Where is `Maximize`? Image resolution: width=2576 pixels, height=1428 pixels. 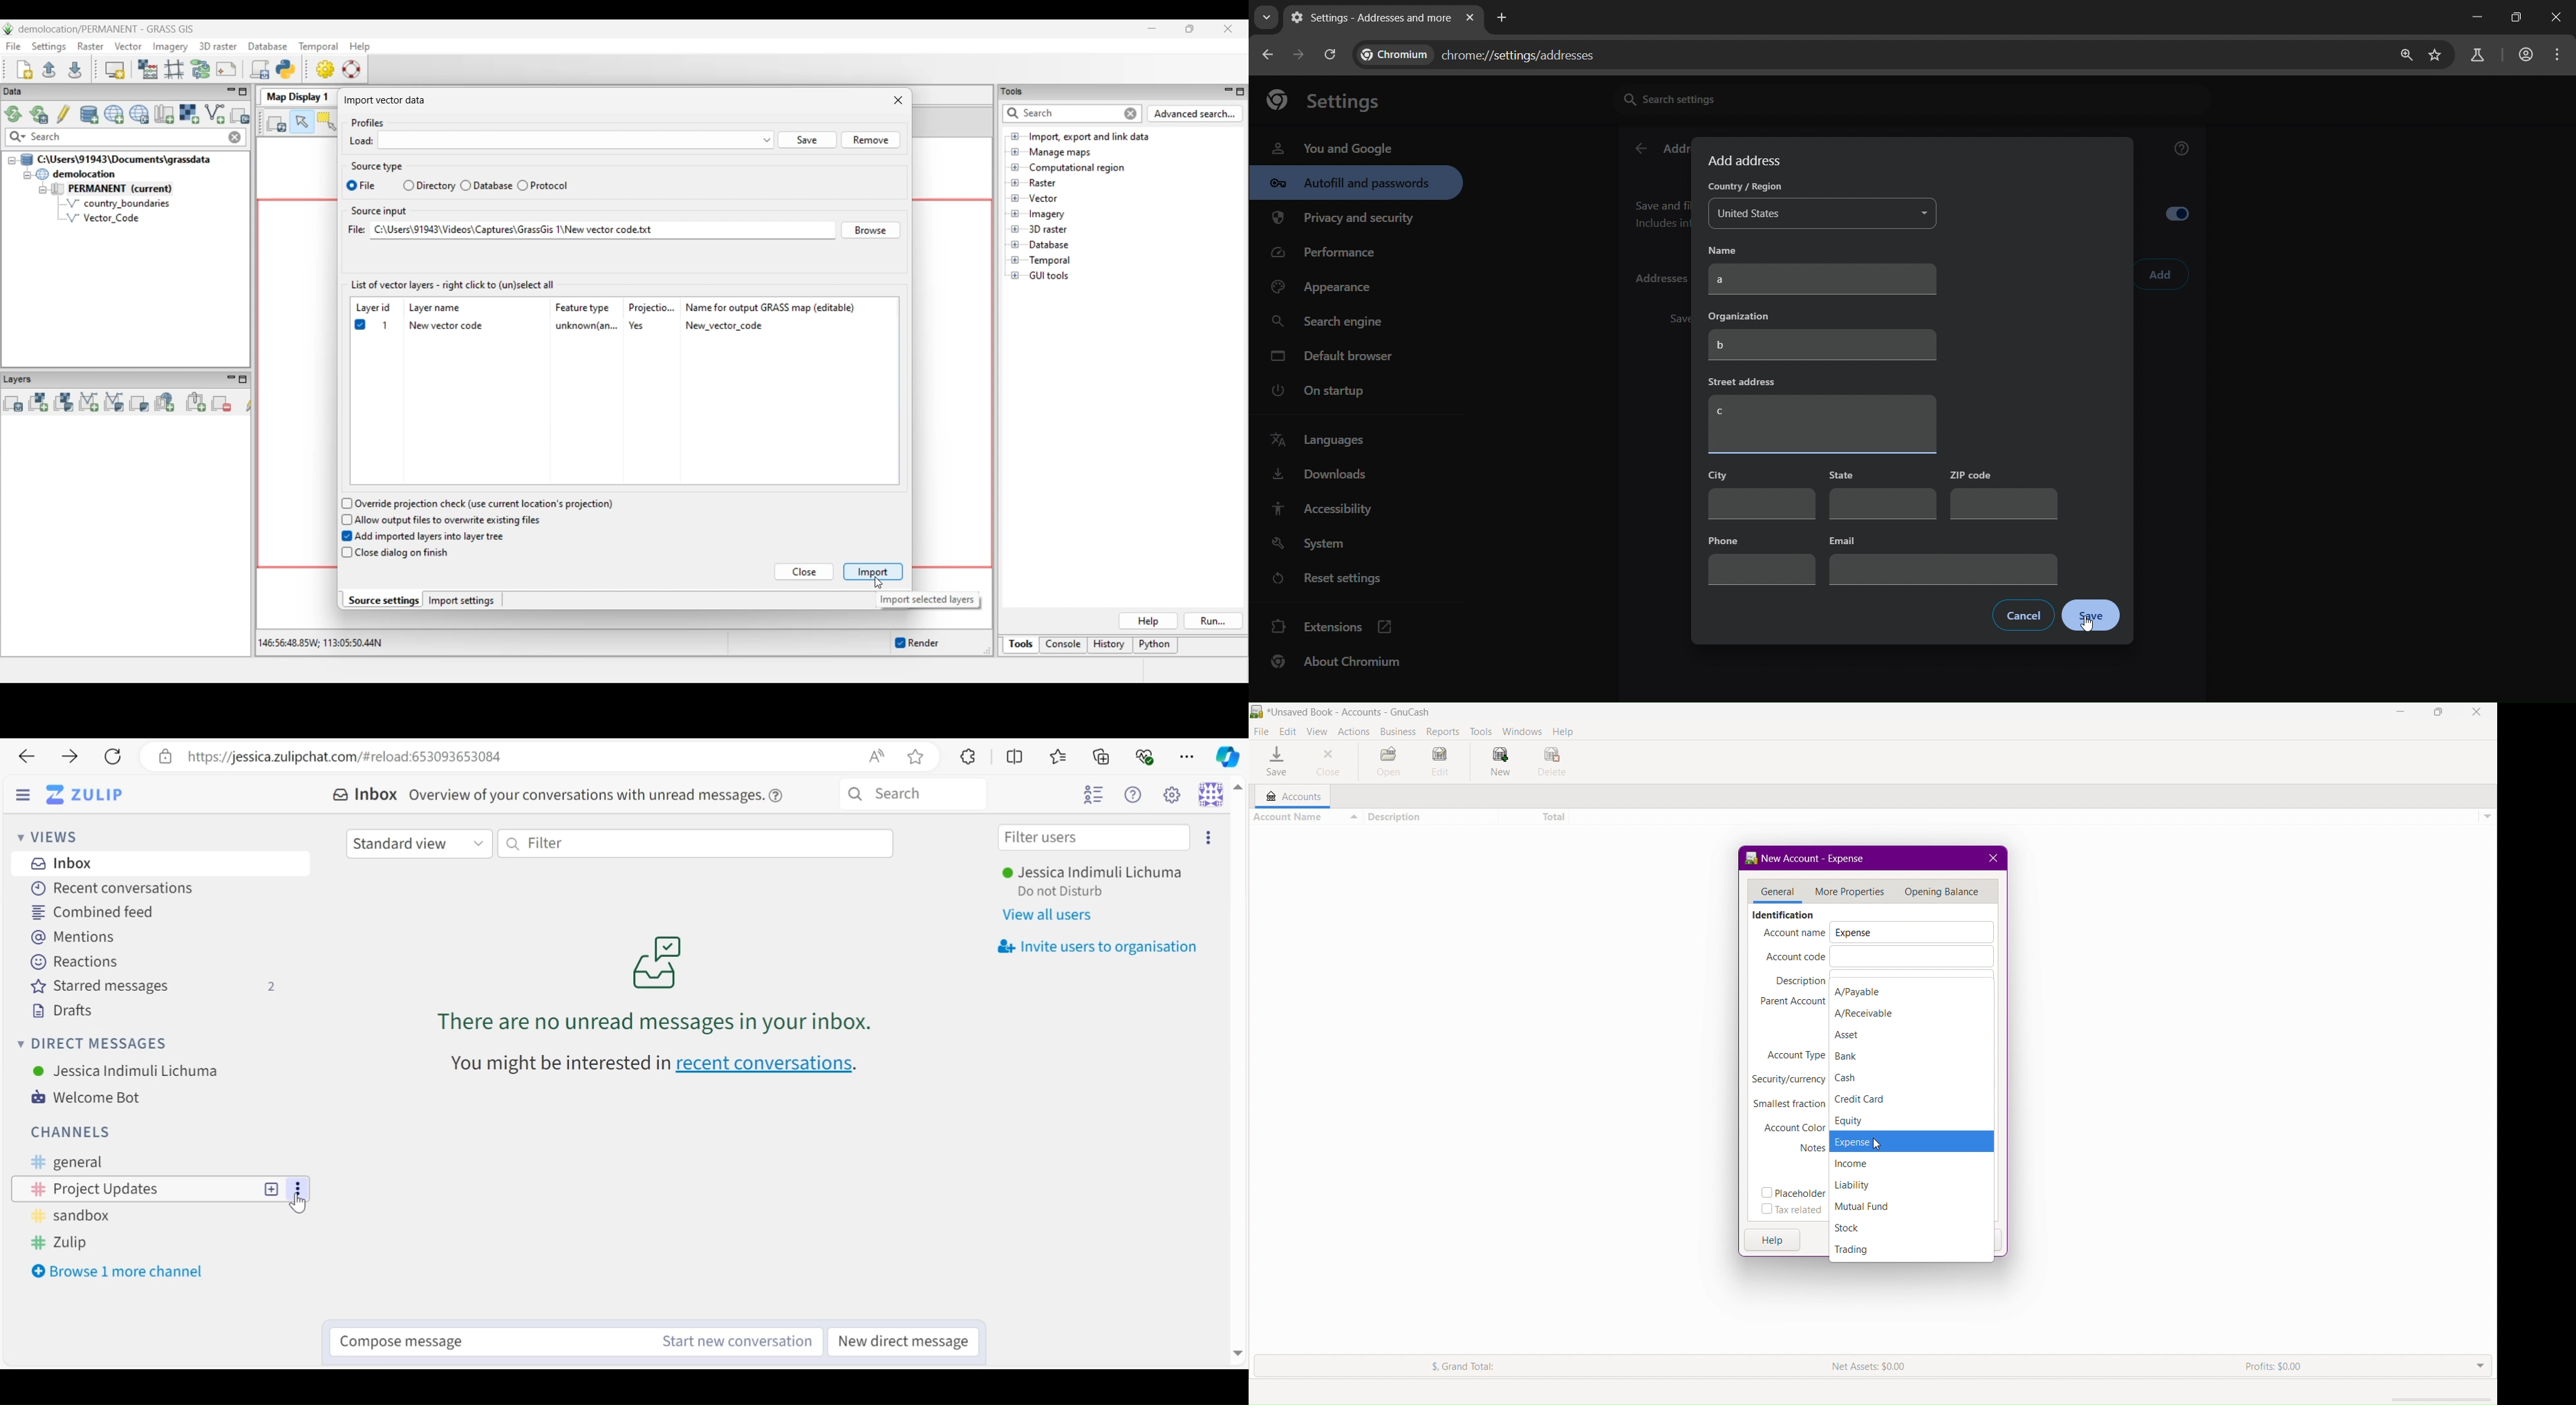 Maximize is located at coordinates (2438, 712).